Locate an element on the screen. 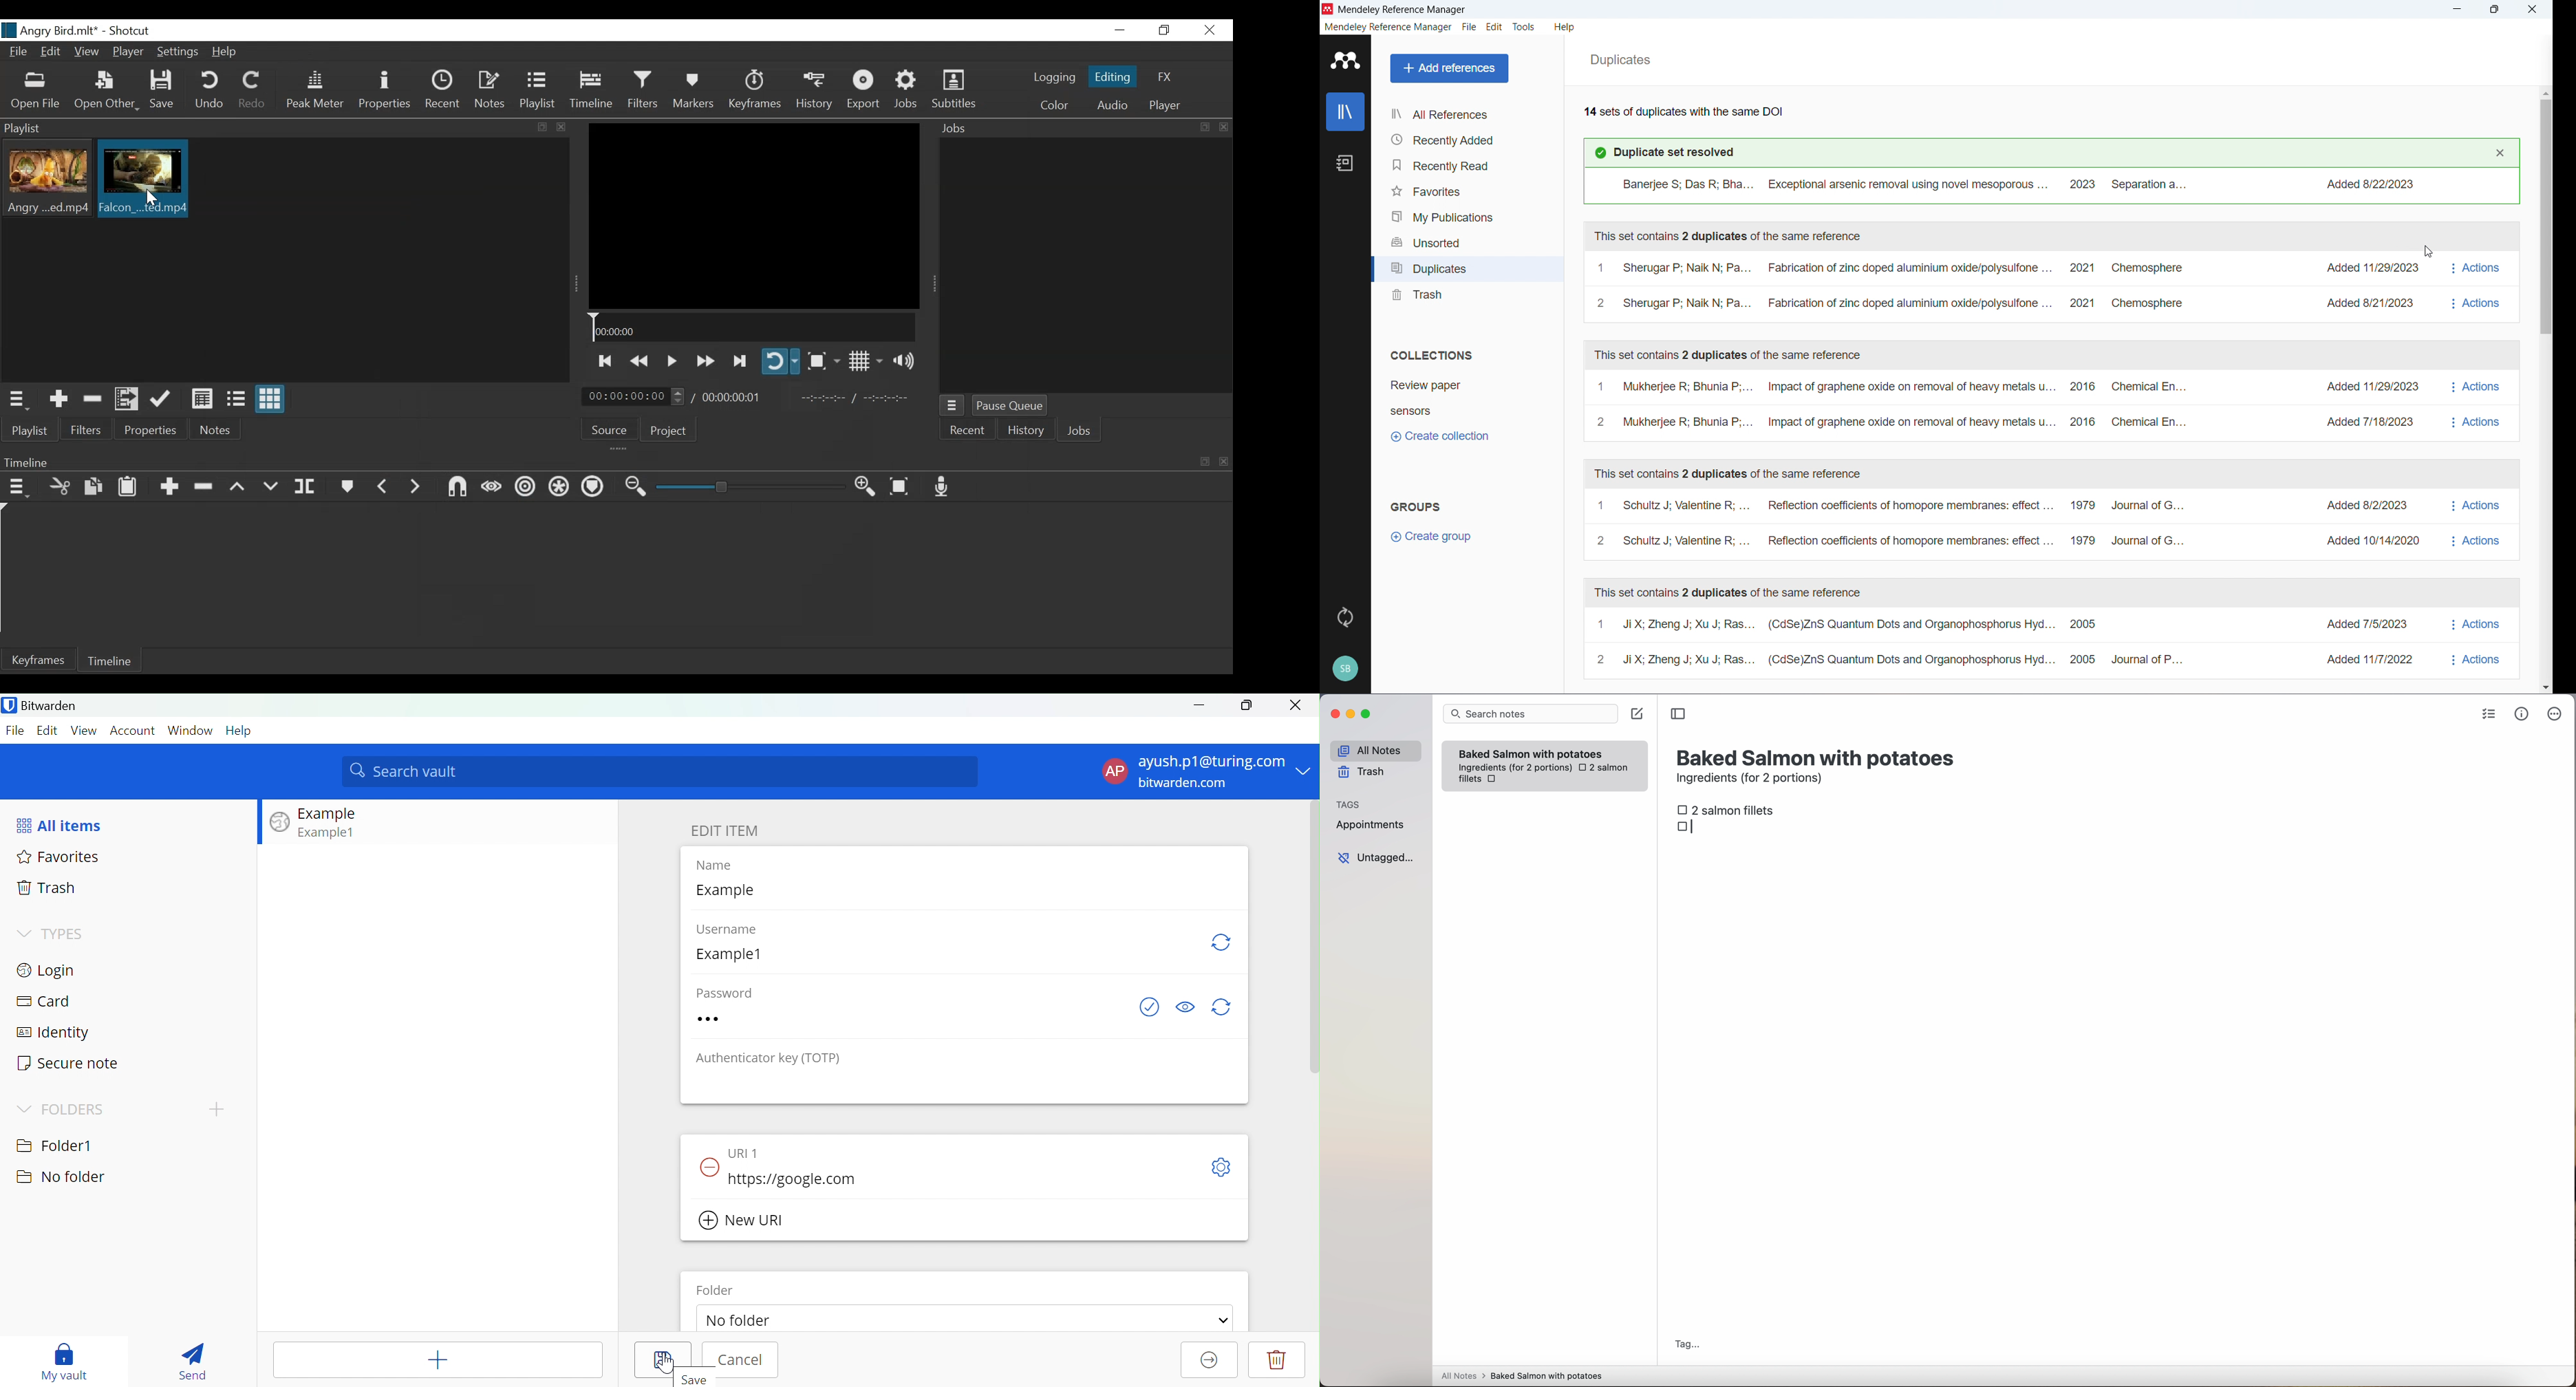 The height and width of the screenshot is (1400, 2576). Logo  is located at coordinates (1329, 10).